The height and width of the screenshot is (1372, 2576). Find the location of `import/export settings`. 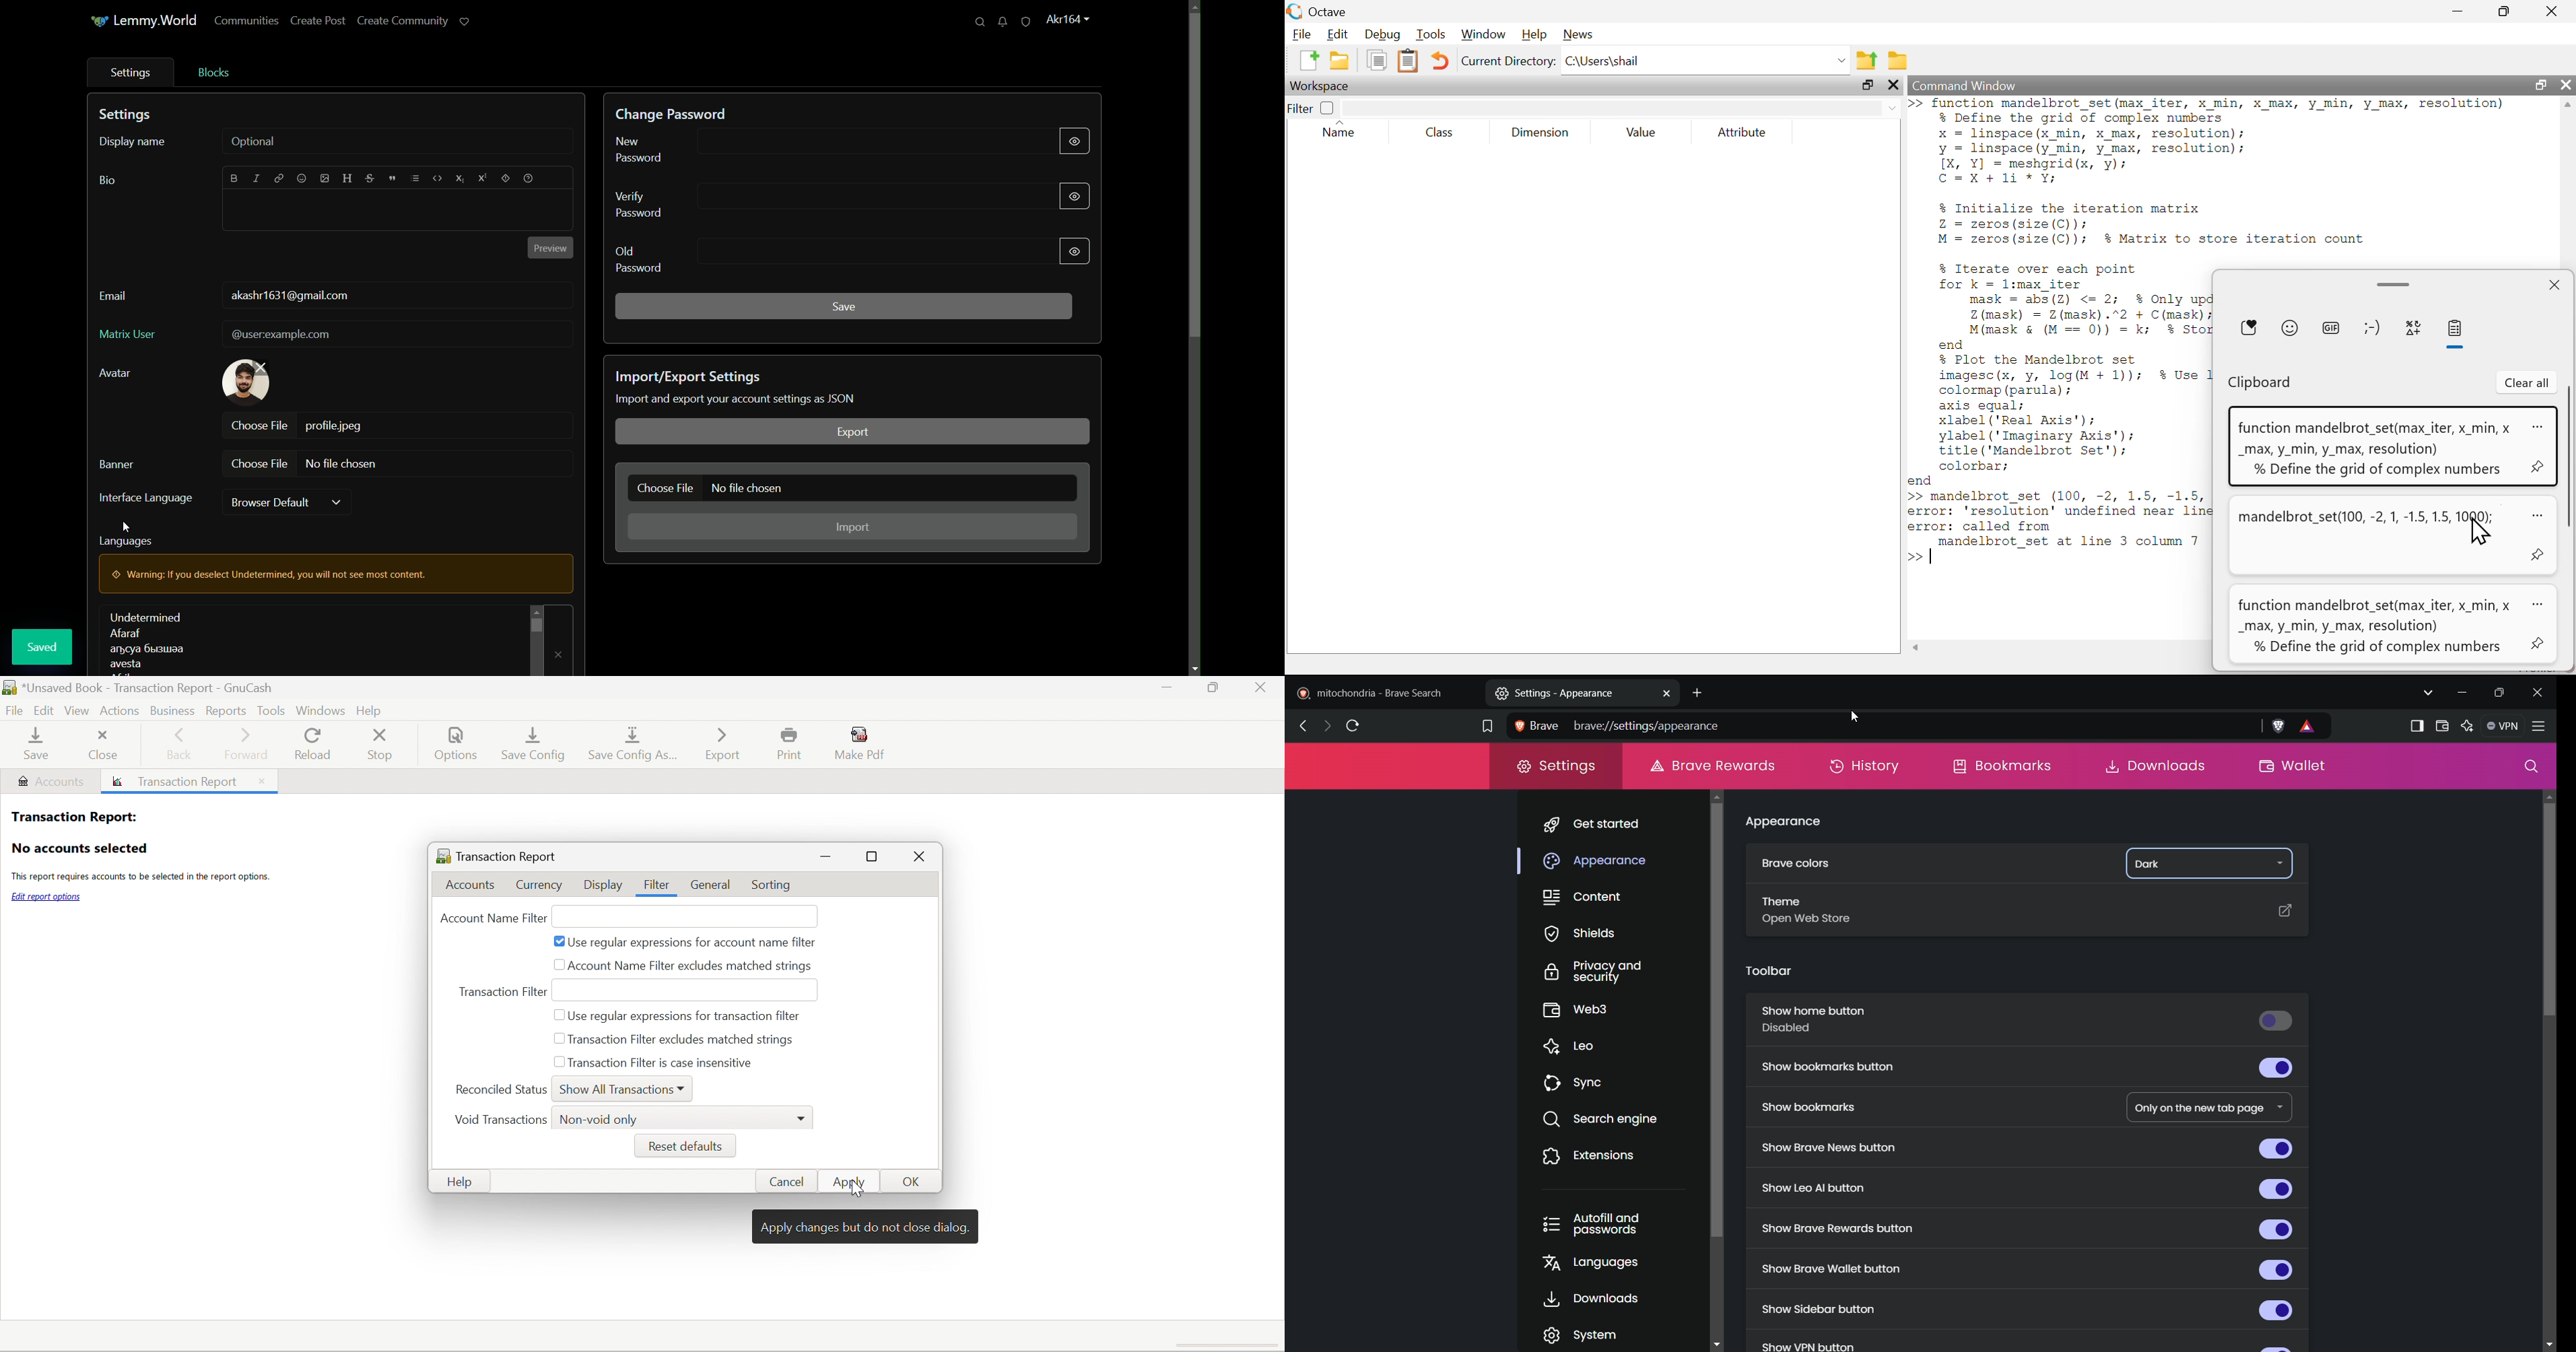

import/export settings is located at coordinates (691, 377).